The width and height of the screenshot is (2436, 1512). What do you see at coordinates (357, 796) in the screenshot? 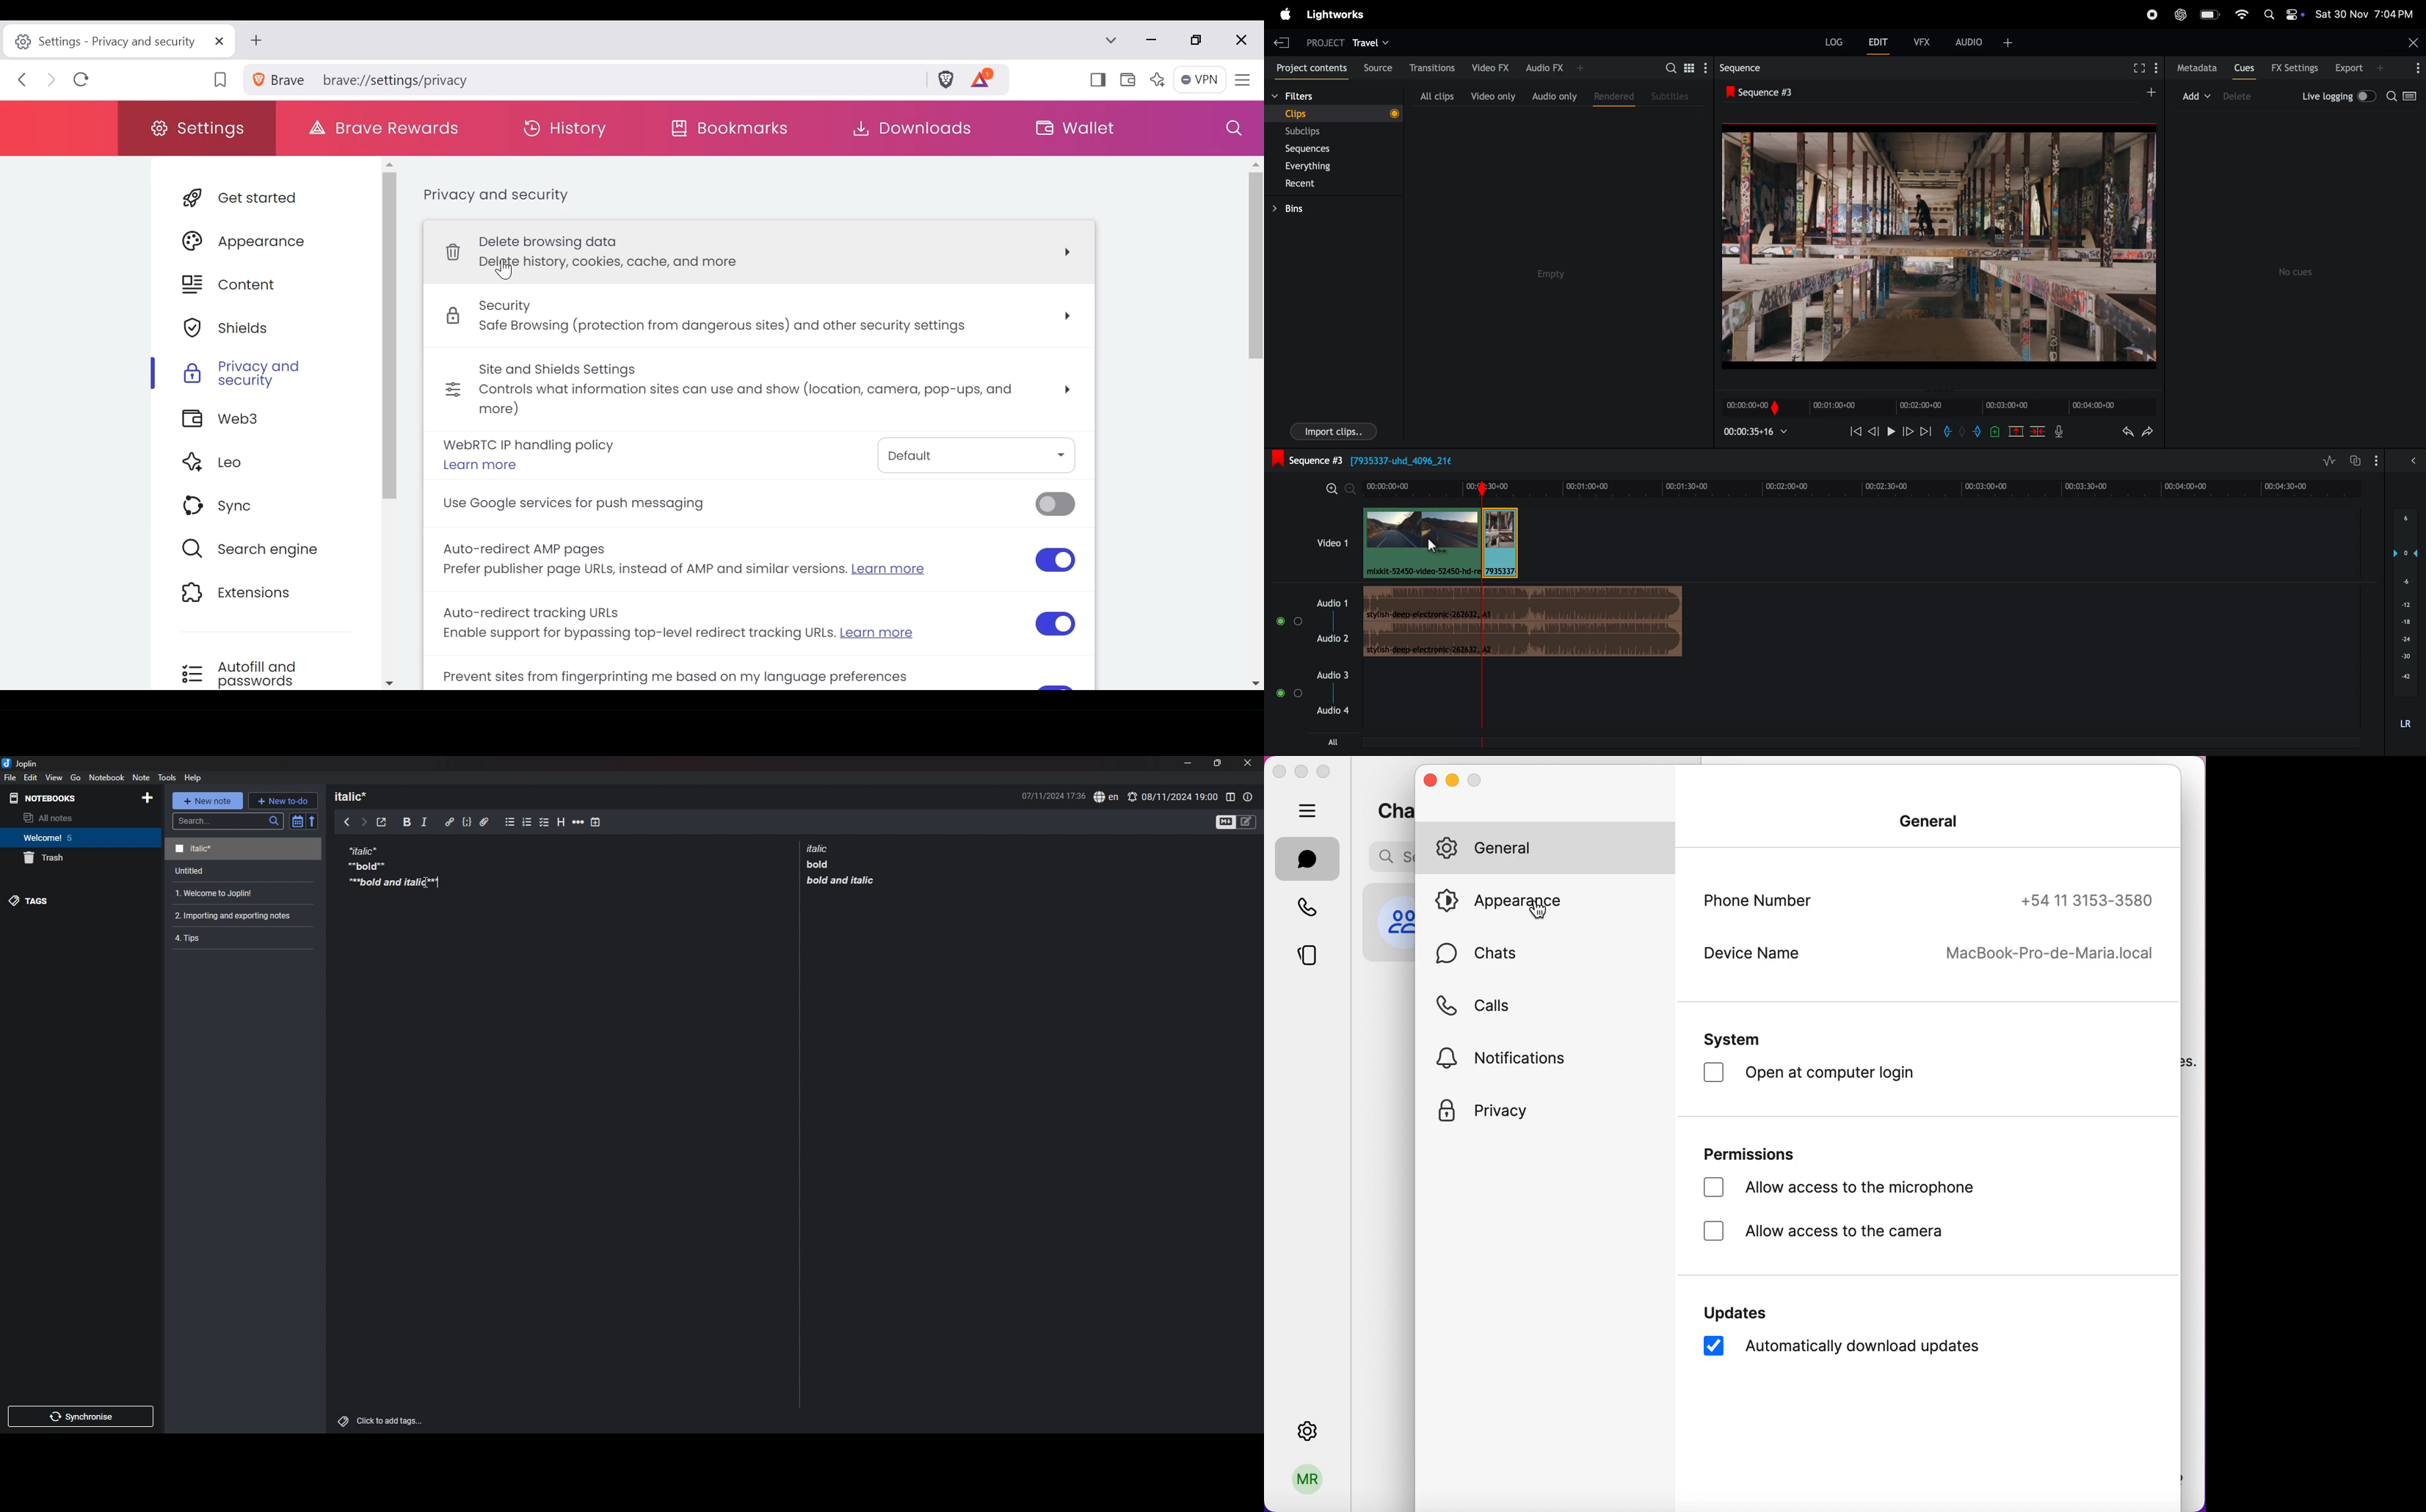
I see `heading` at bounding box center [357, 796].